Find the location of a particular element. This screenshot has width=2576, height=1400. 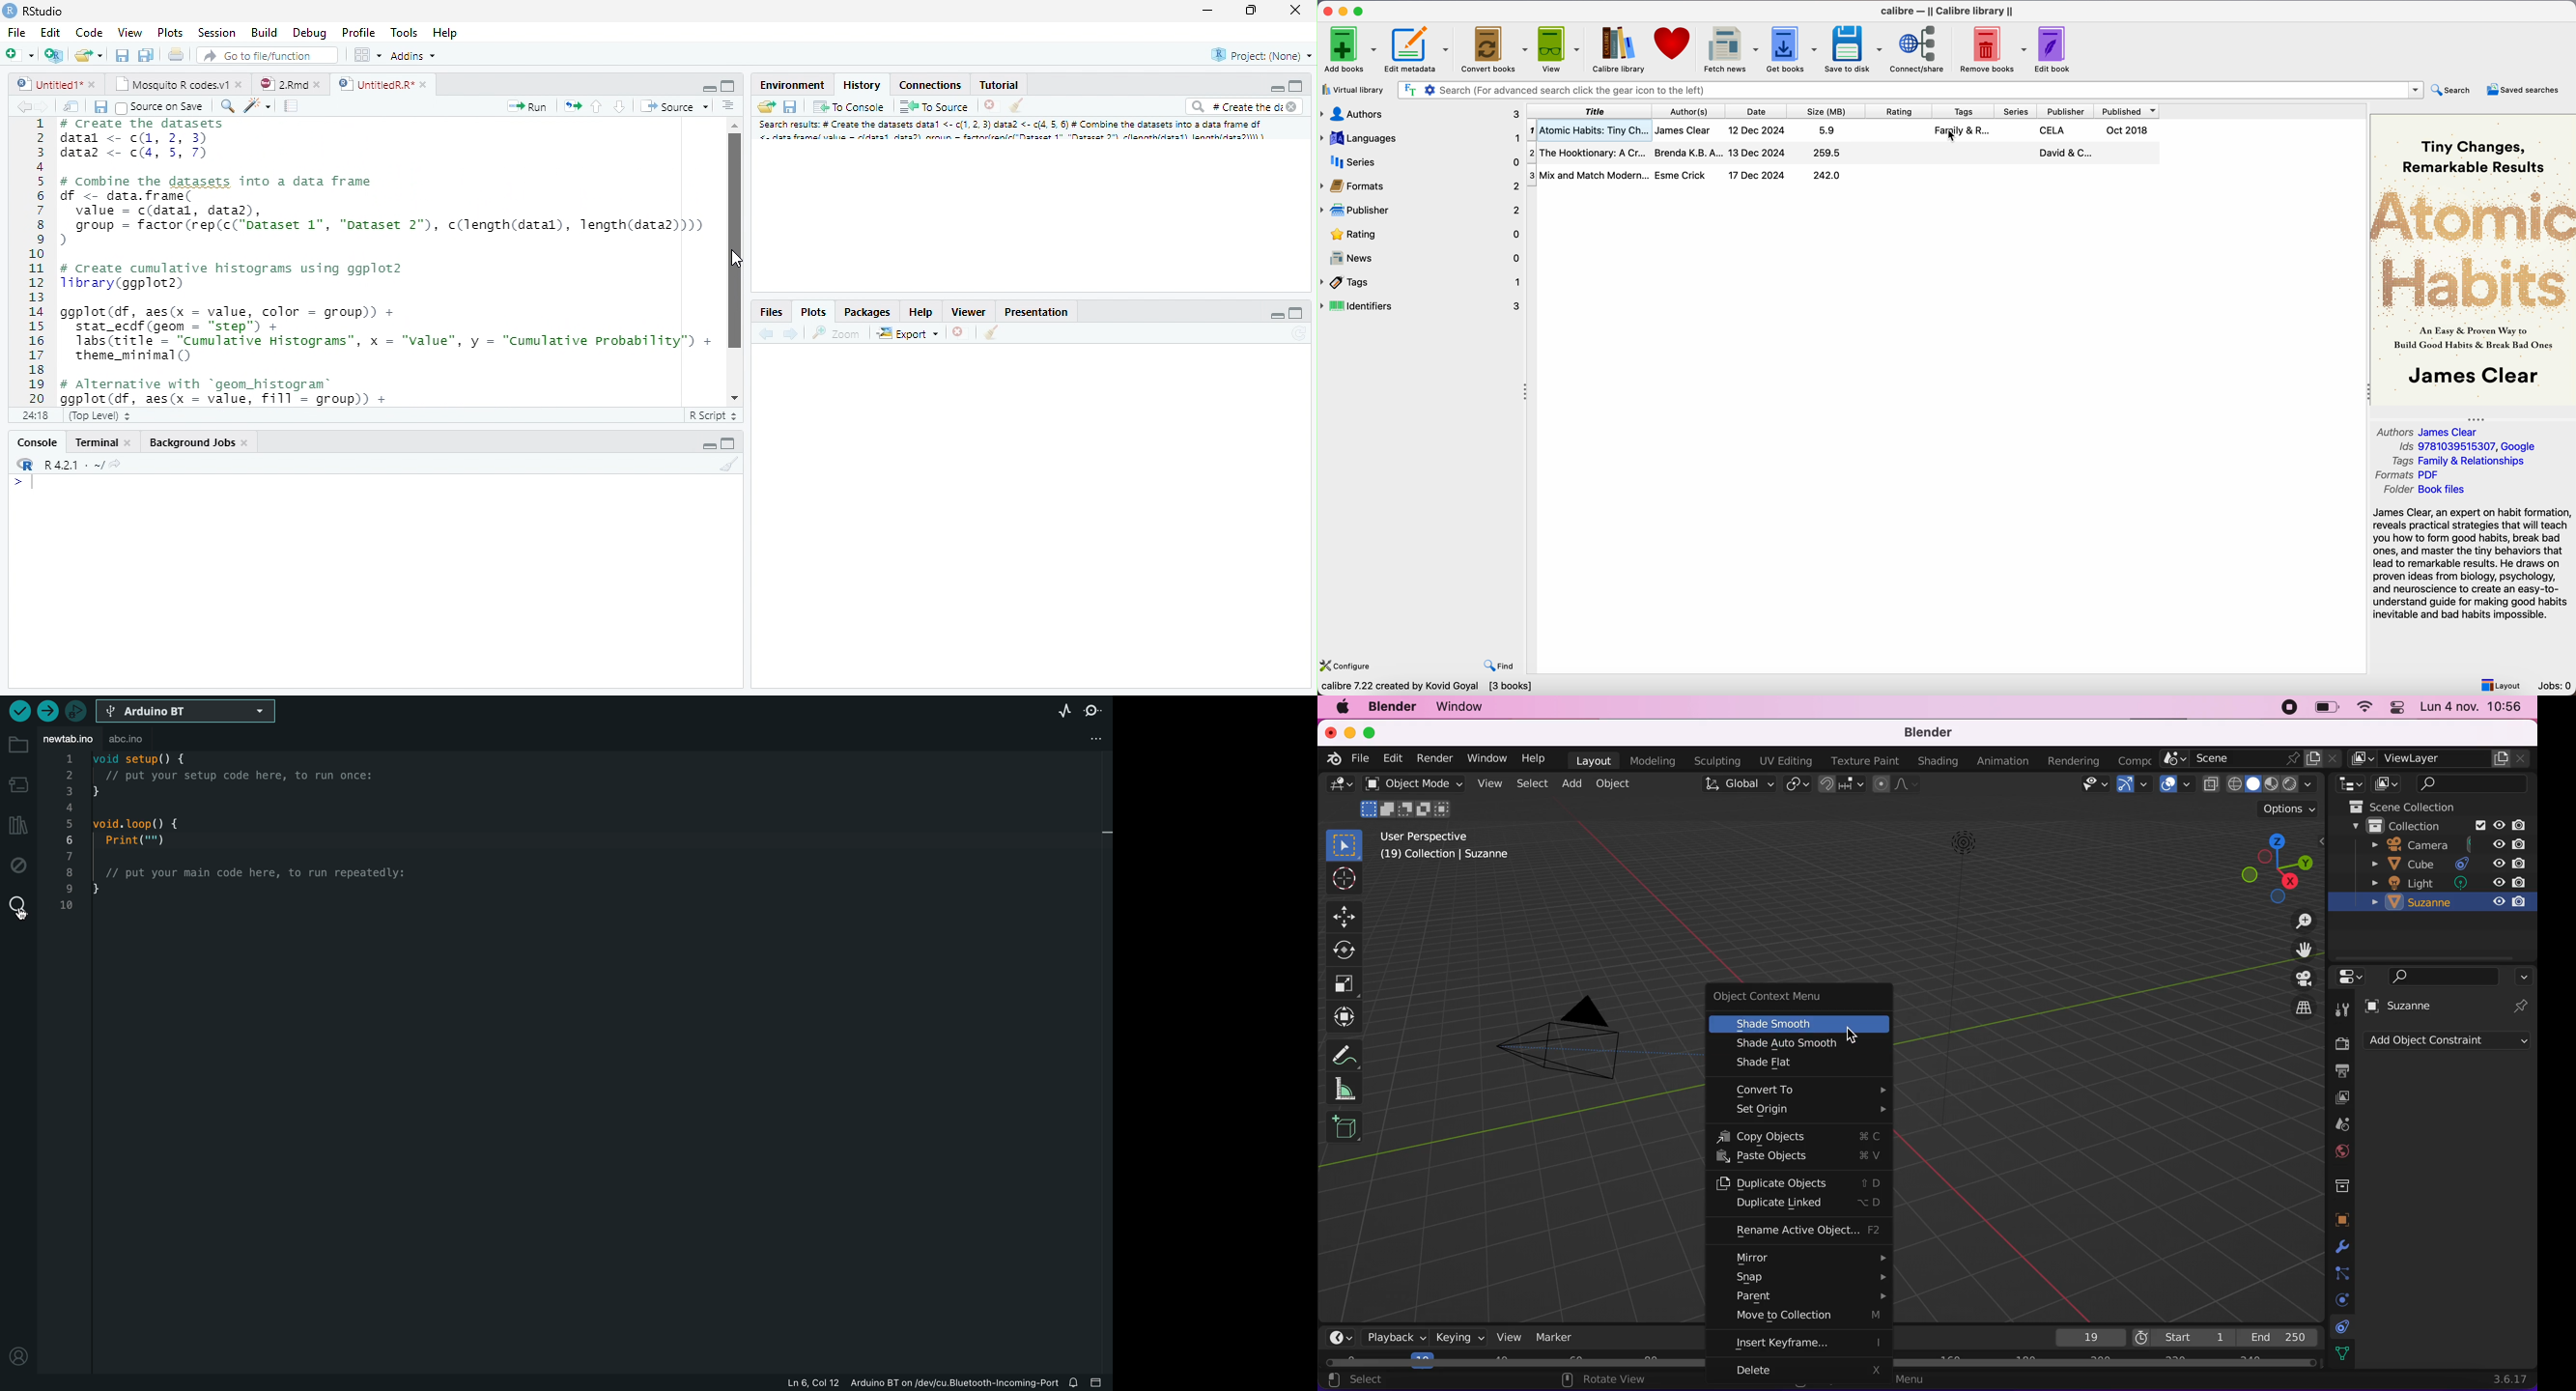

Save is located at coordinates (122, 55).